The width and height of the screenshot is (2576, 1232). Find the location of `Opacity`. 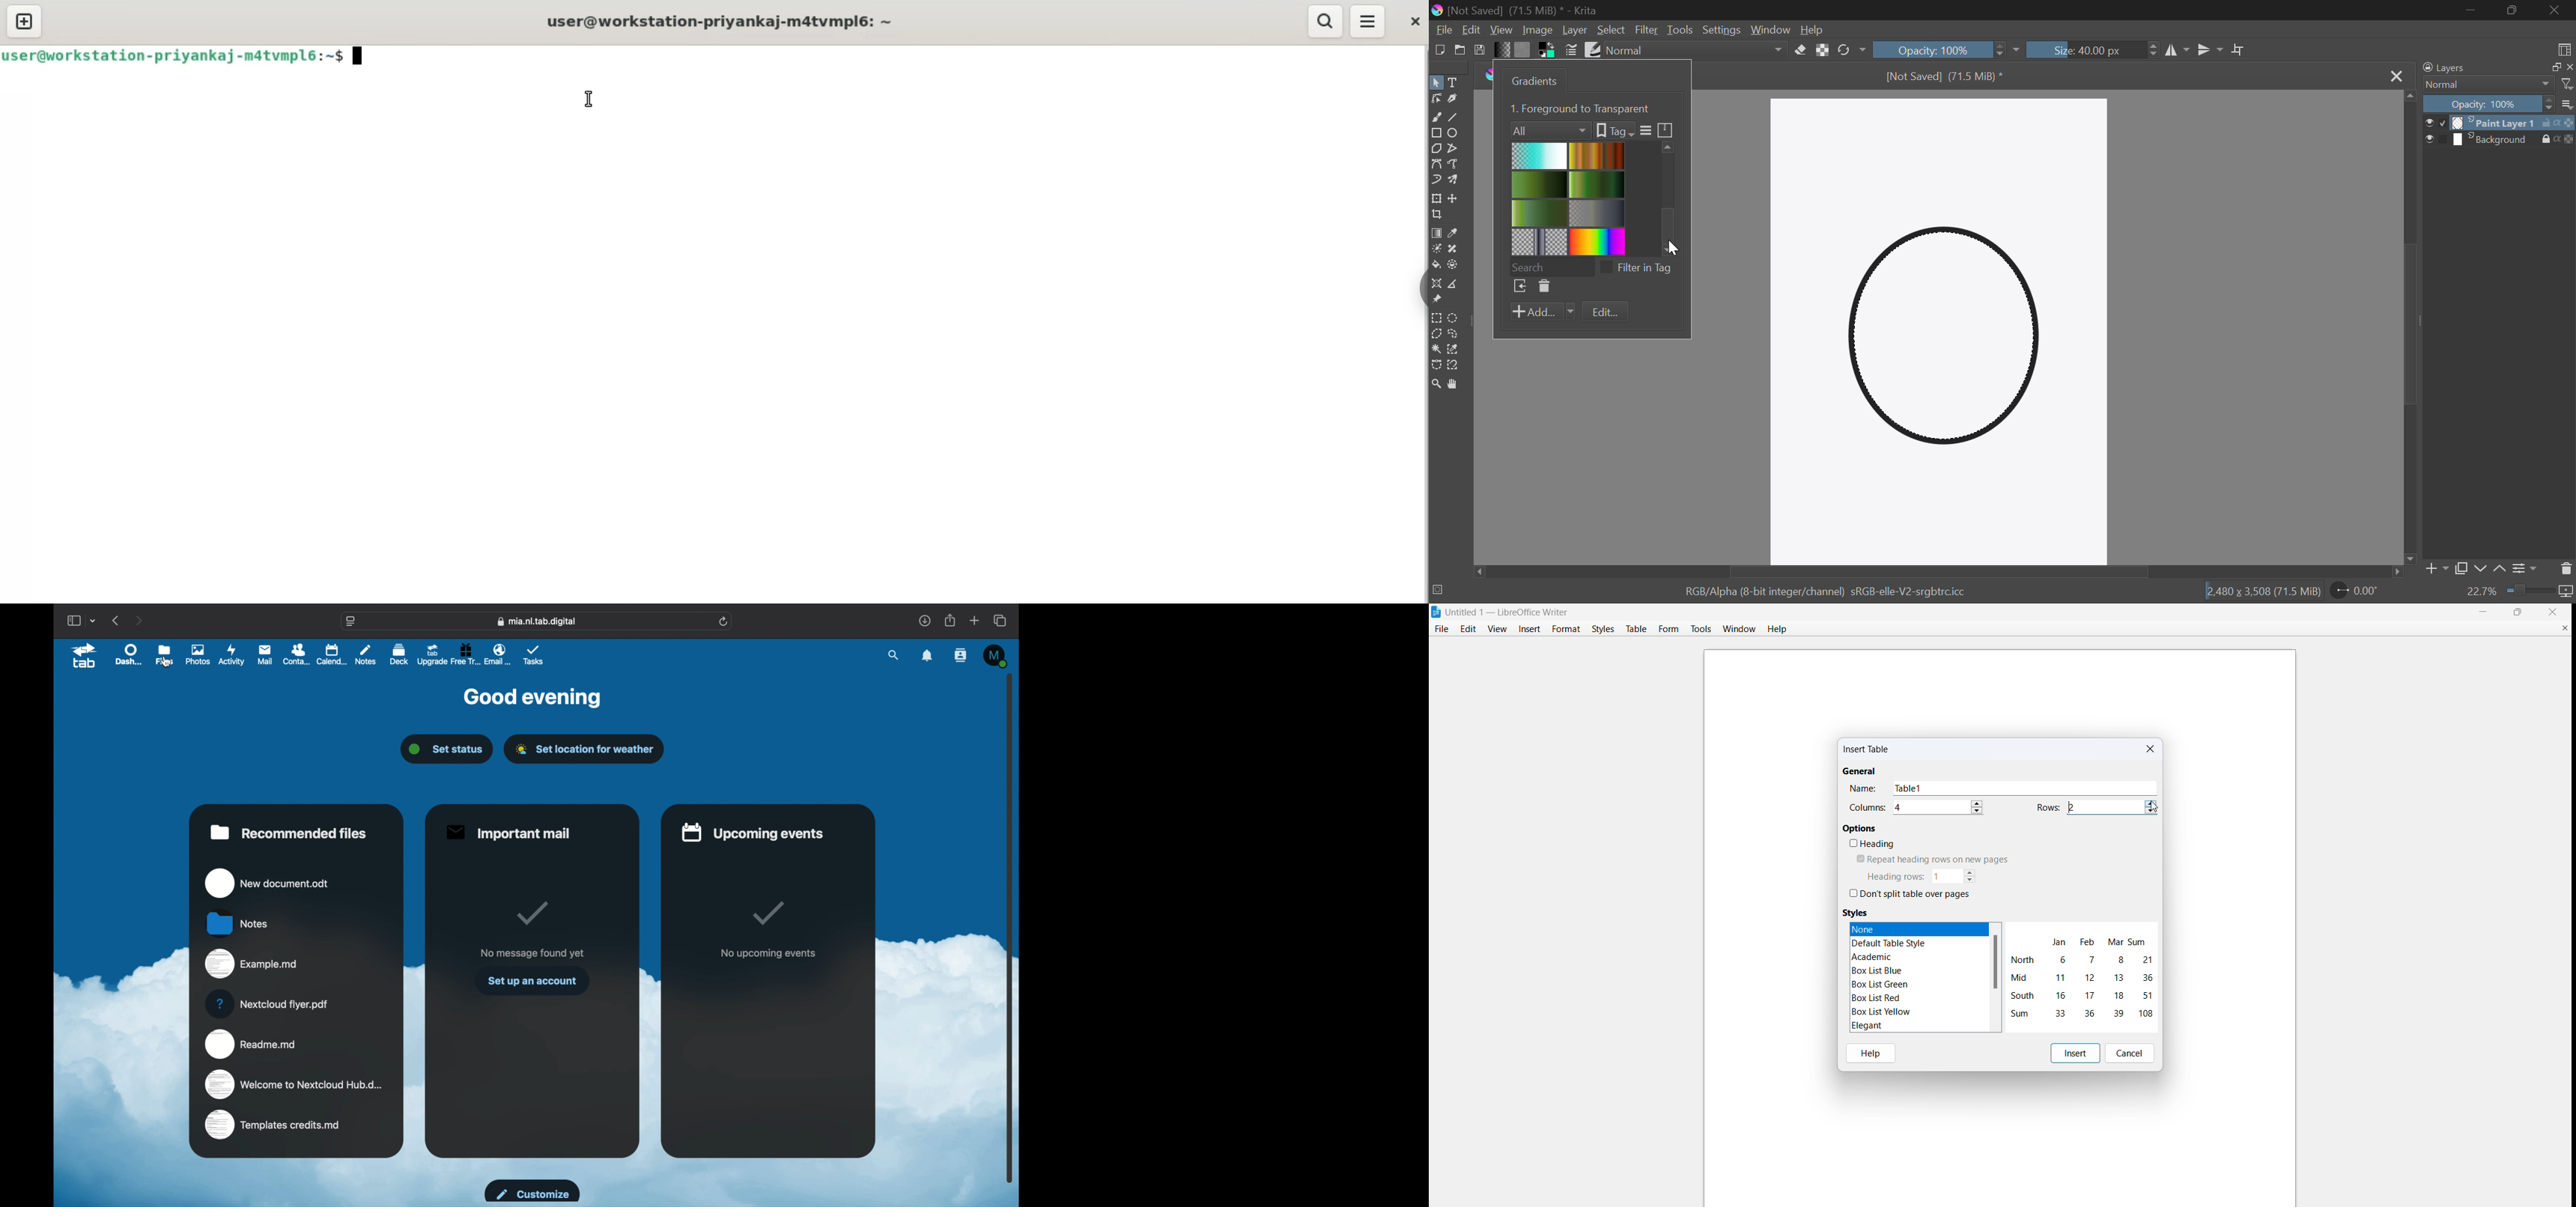

Opacity is located at coordinates (2487, 105).